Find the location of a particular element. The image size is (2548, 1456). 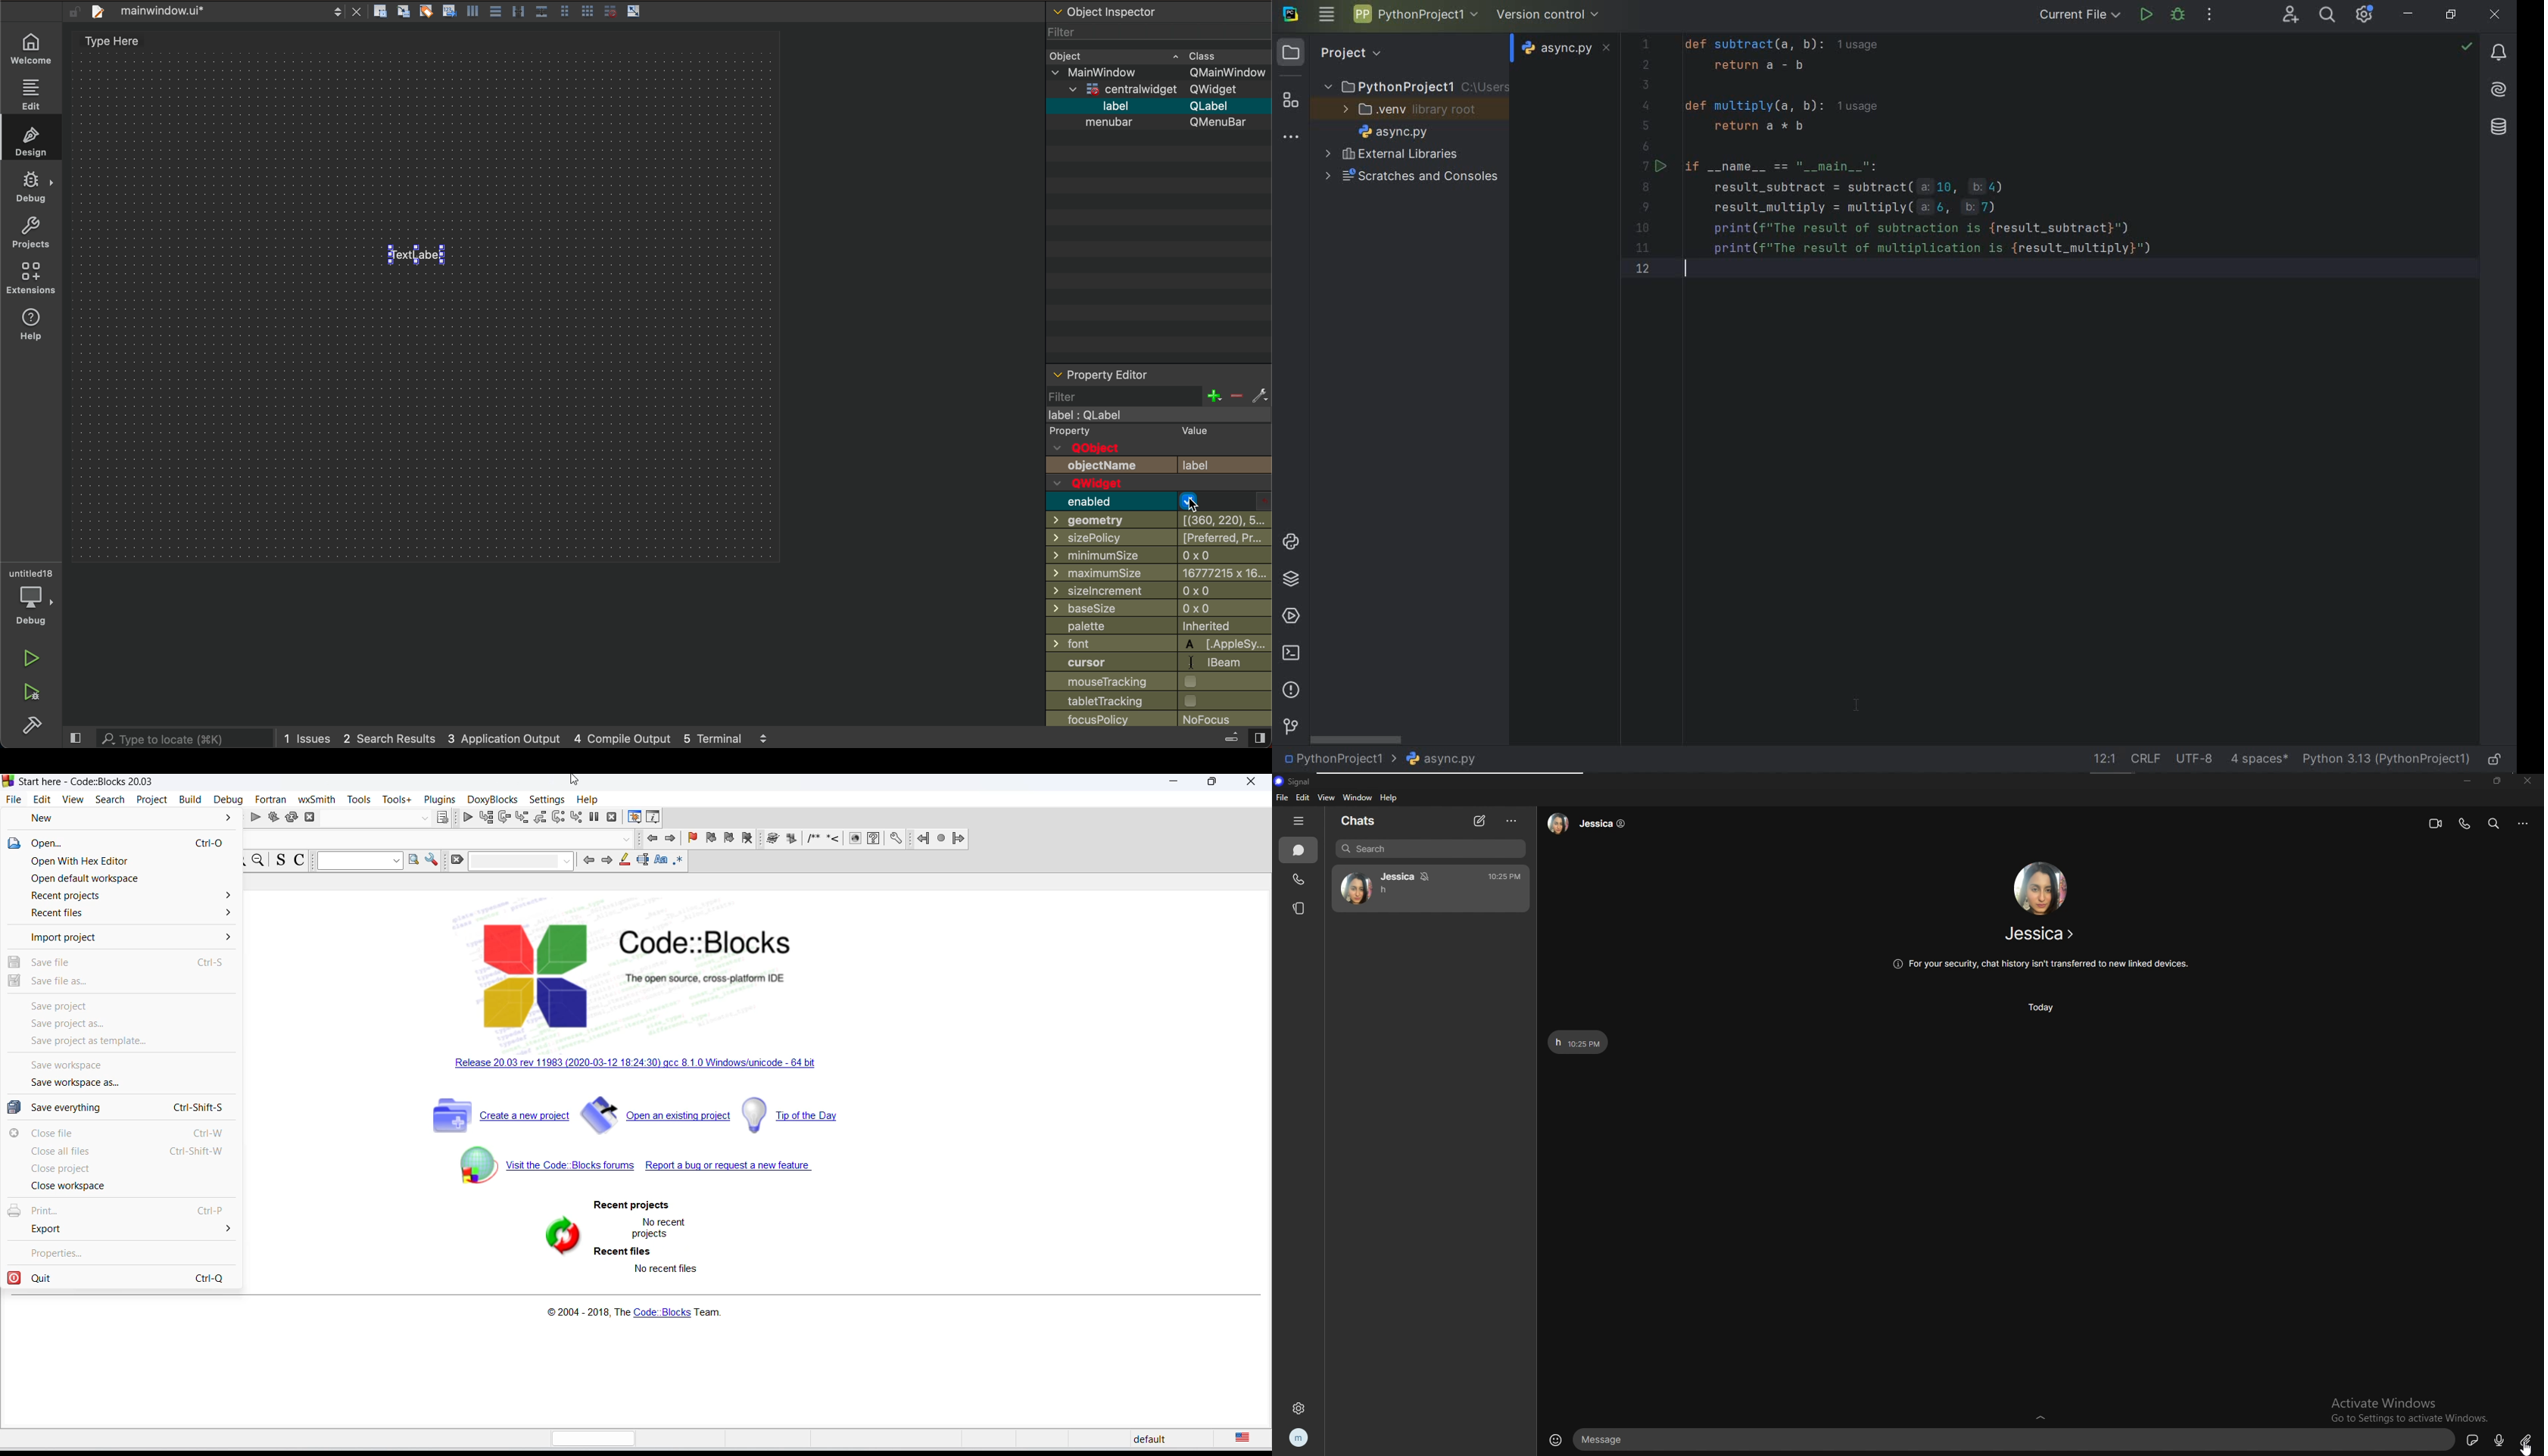

minimize is located at coordinates (2408, 13).